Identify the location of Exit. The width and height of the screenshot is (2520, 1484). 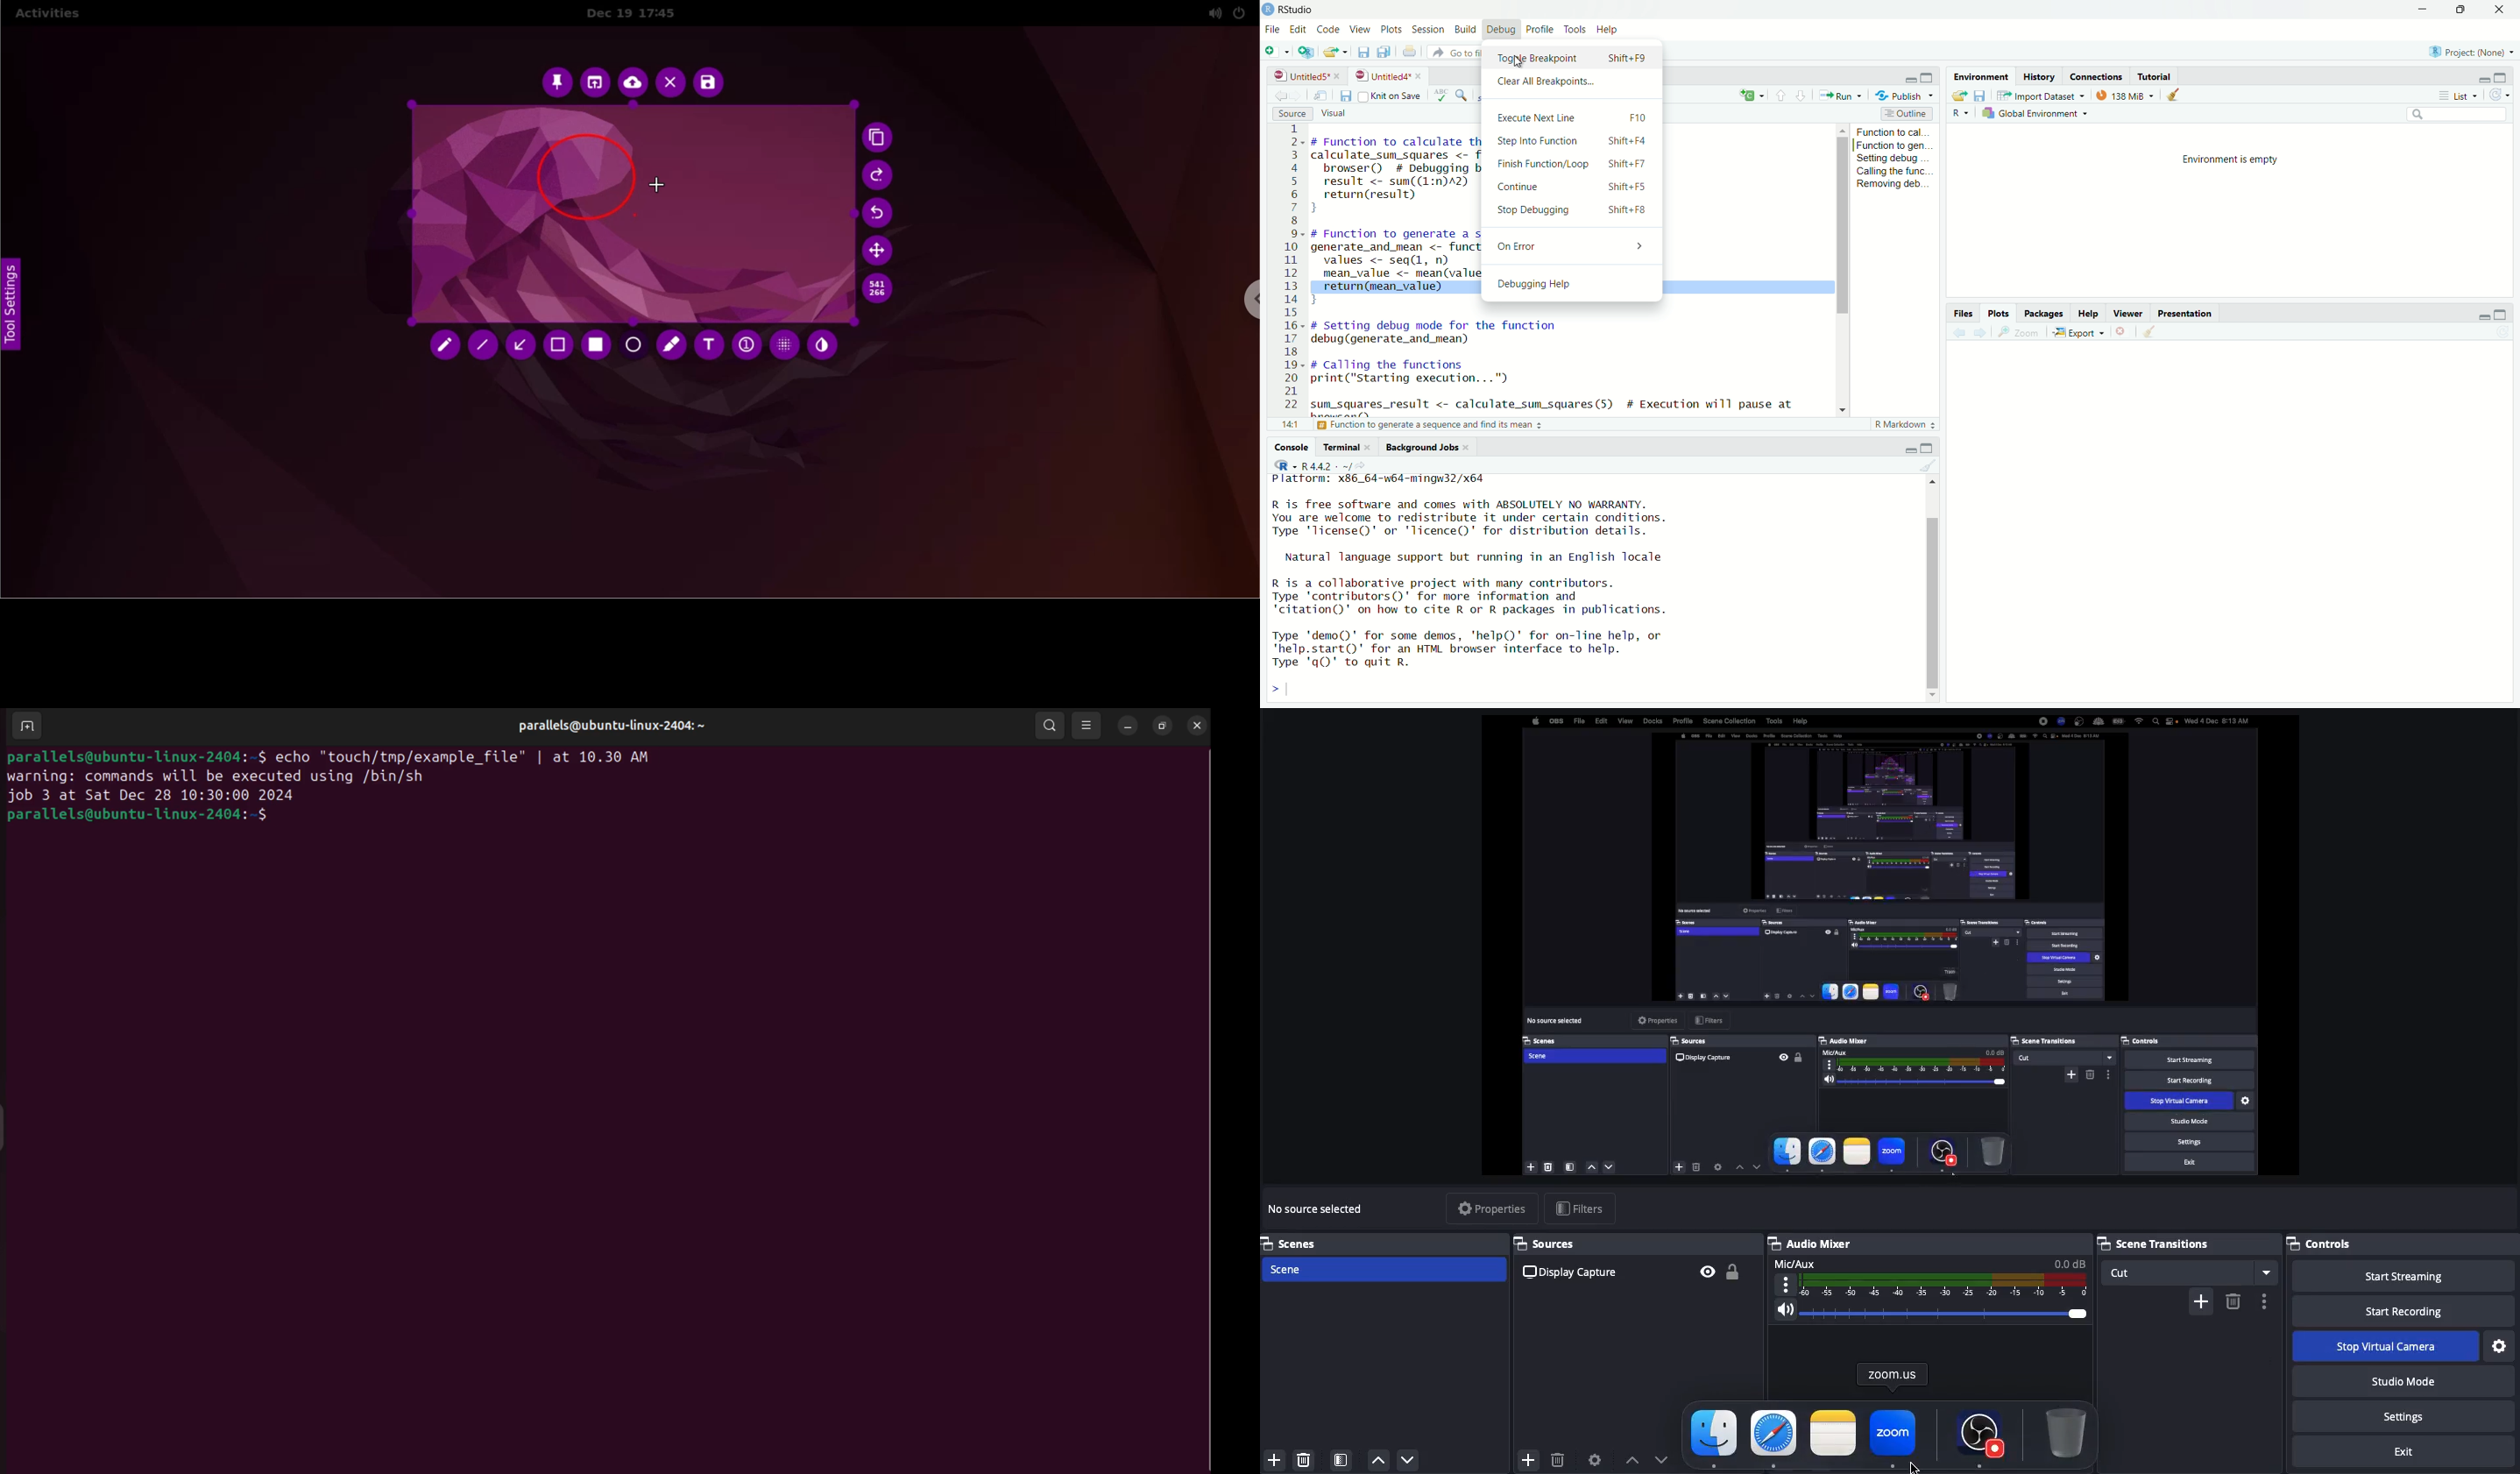
(2399, 1450).